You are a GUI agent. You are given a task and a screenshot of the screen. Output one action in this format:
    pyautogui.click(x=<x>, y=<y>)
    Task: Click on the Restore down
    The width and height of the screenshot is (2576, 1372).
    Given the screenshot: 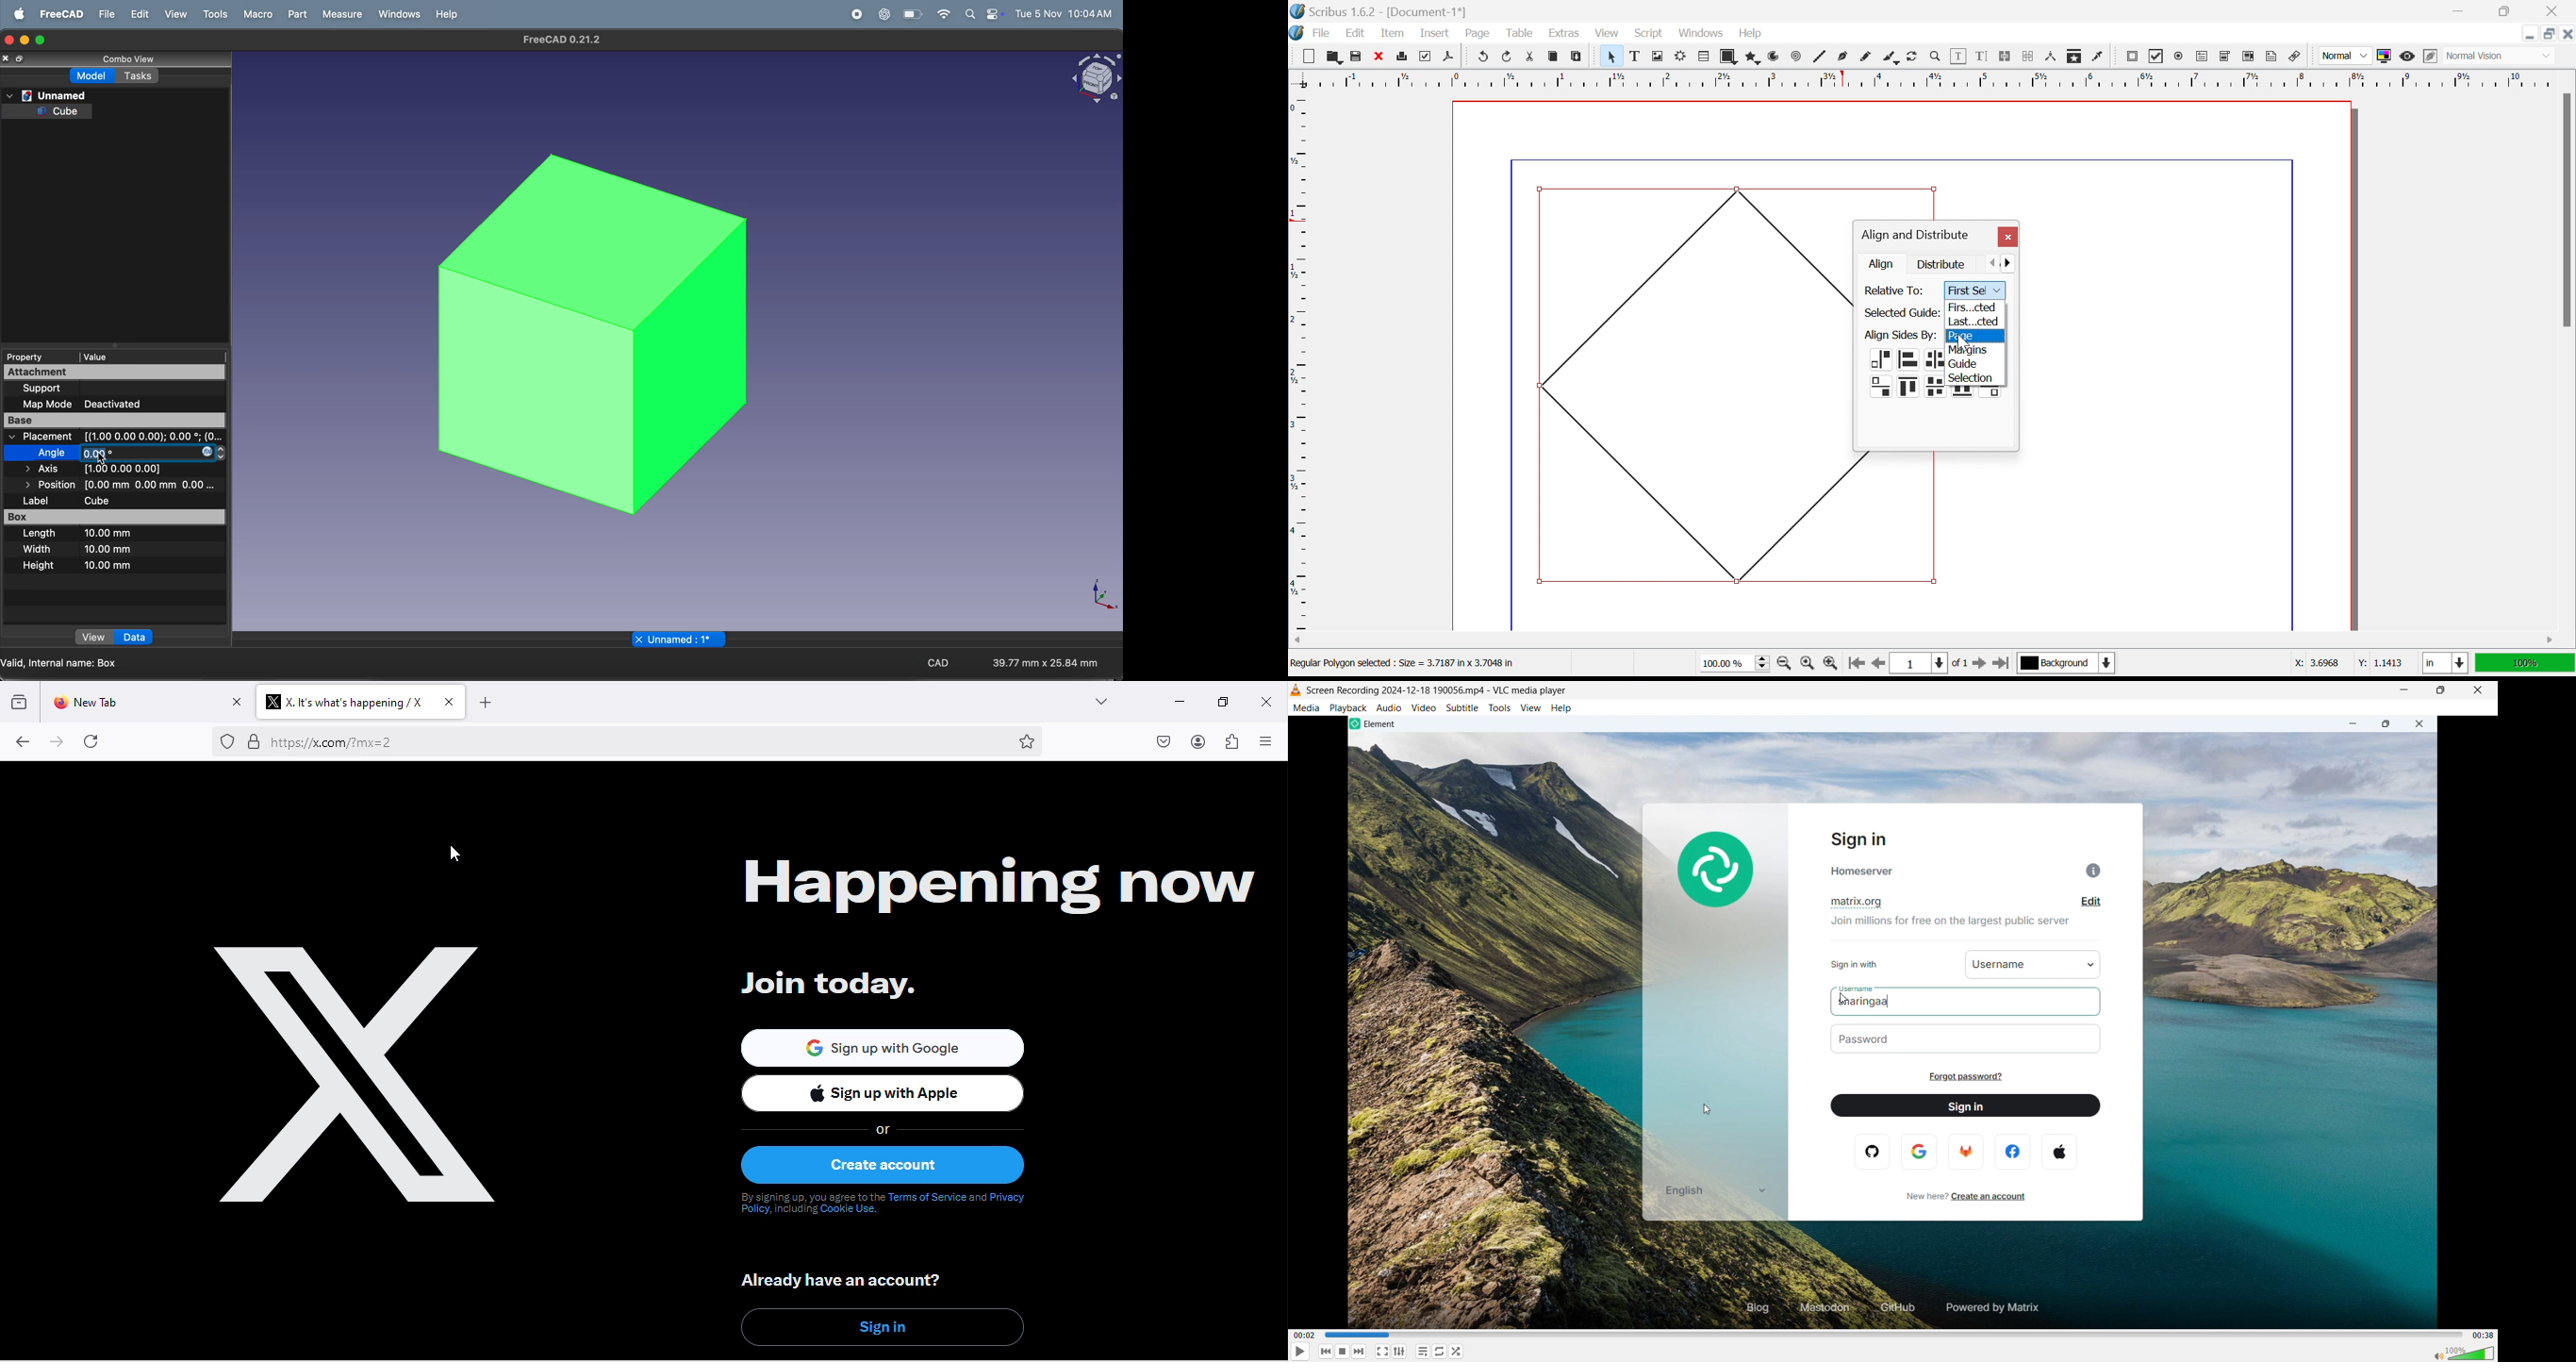 What is the action you would take?
    pyautogui.click(x=2550, y=34)
    